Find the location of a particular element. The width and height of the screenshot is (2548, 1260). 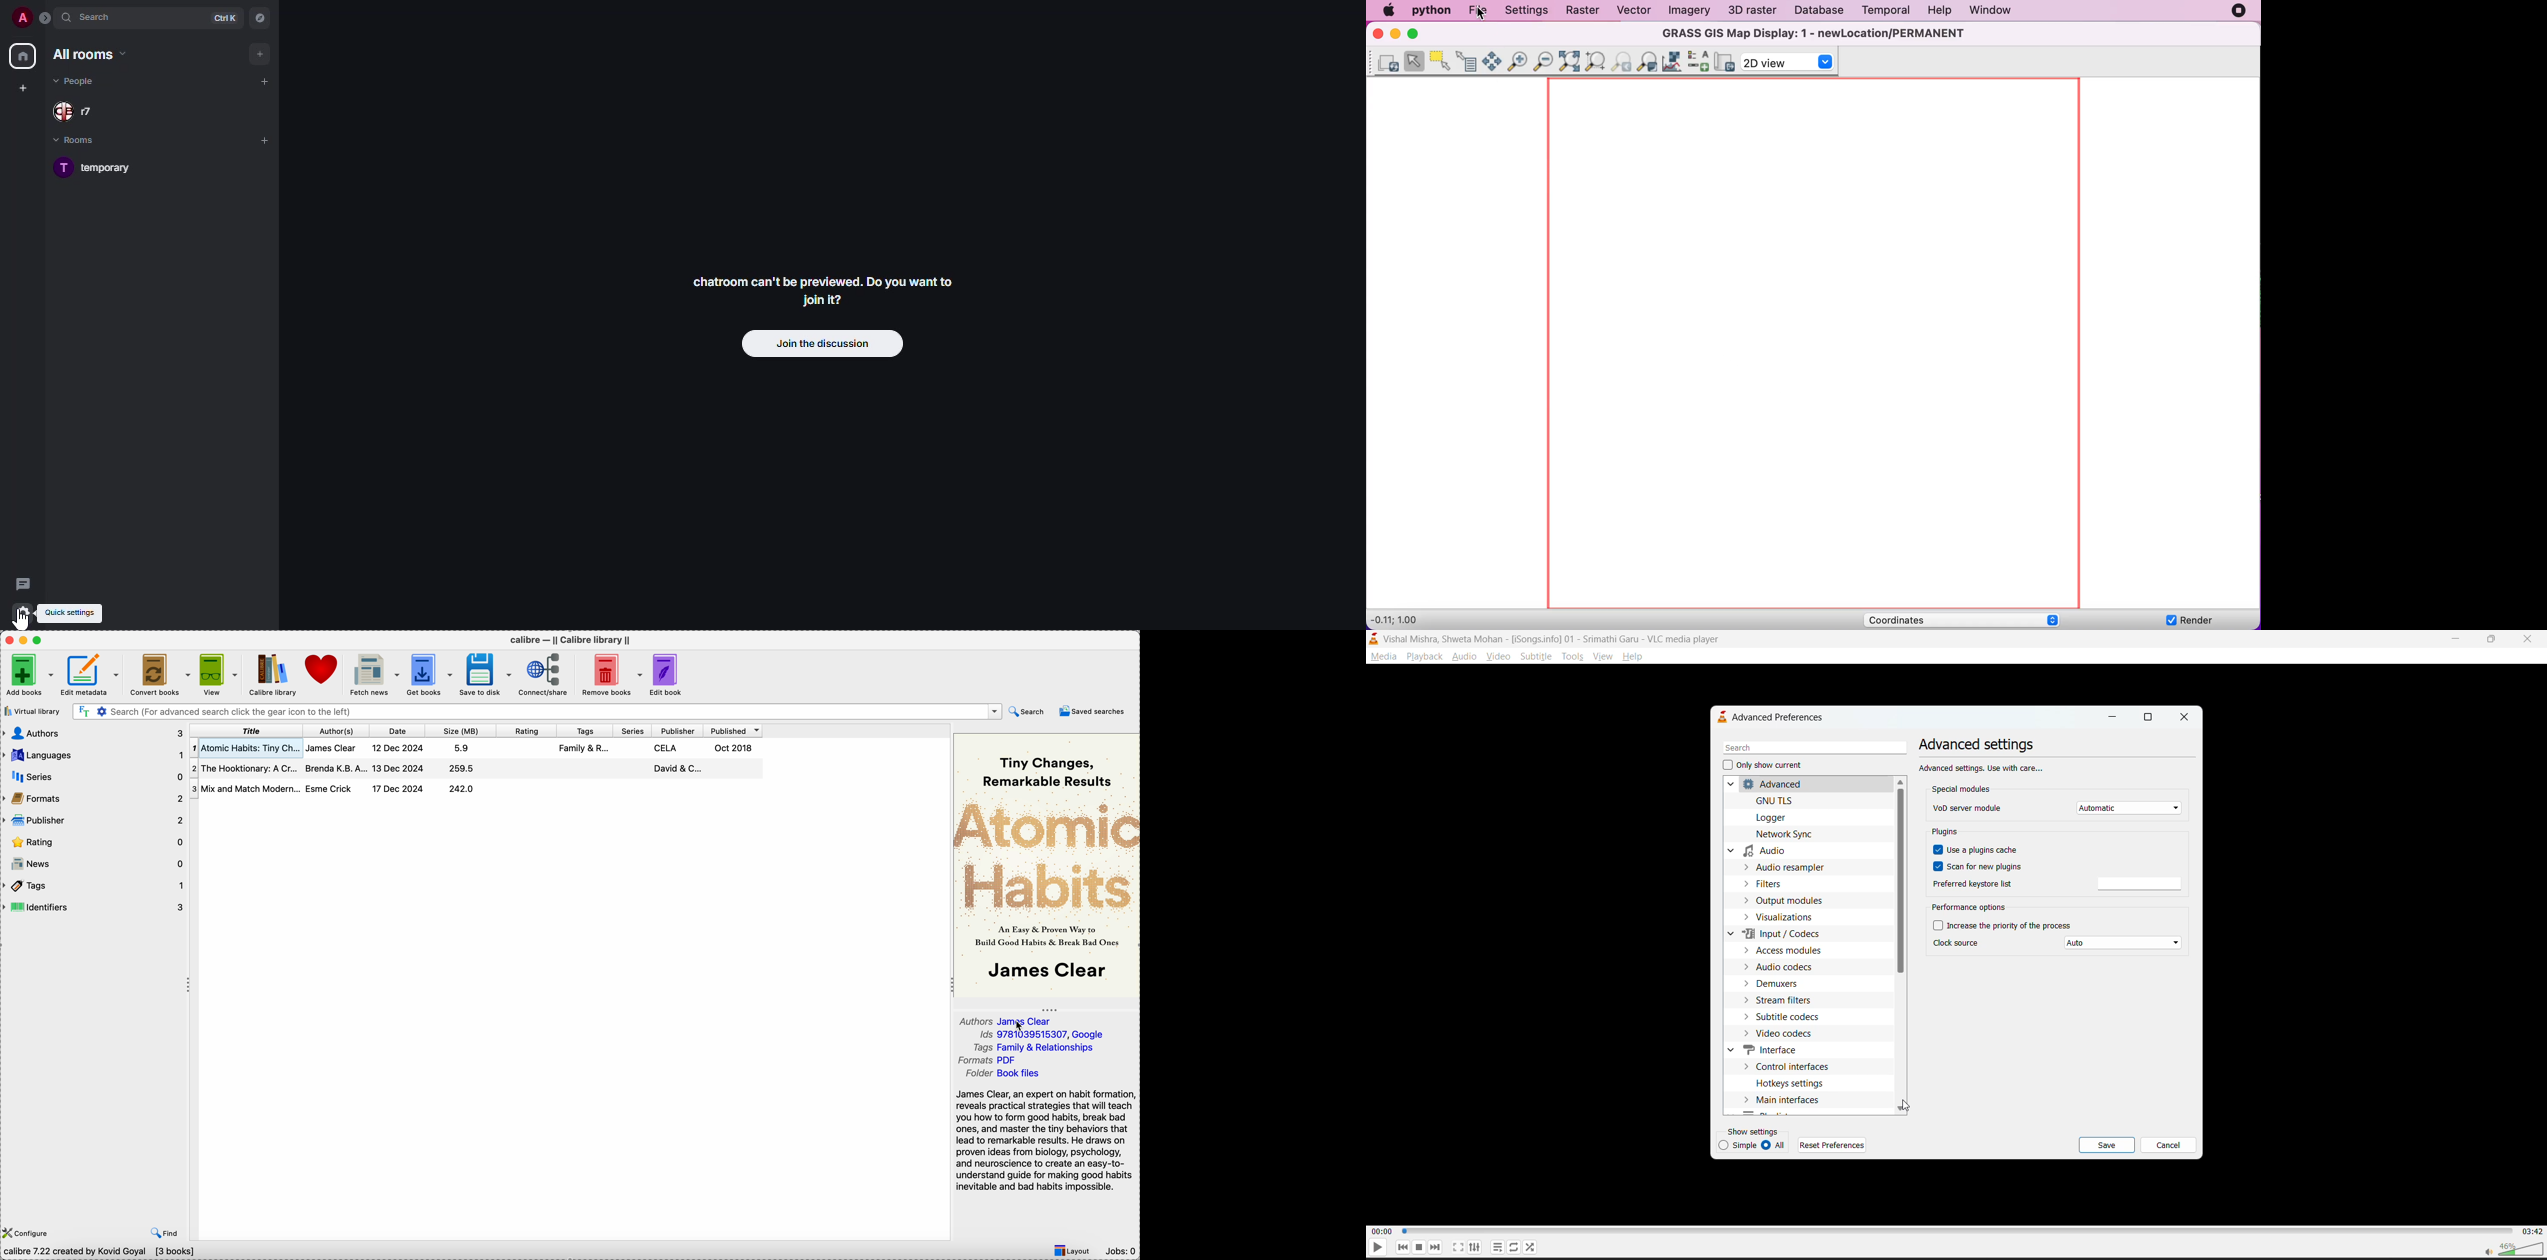

saved searches is located at coordinates (1094, 711).